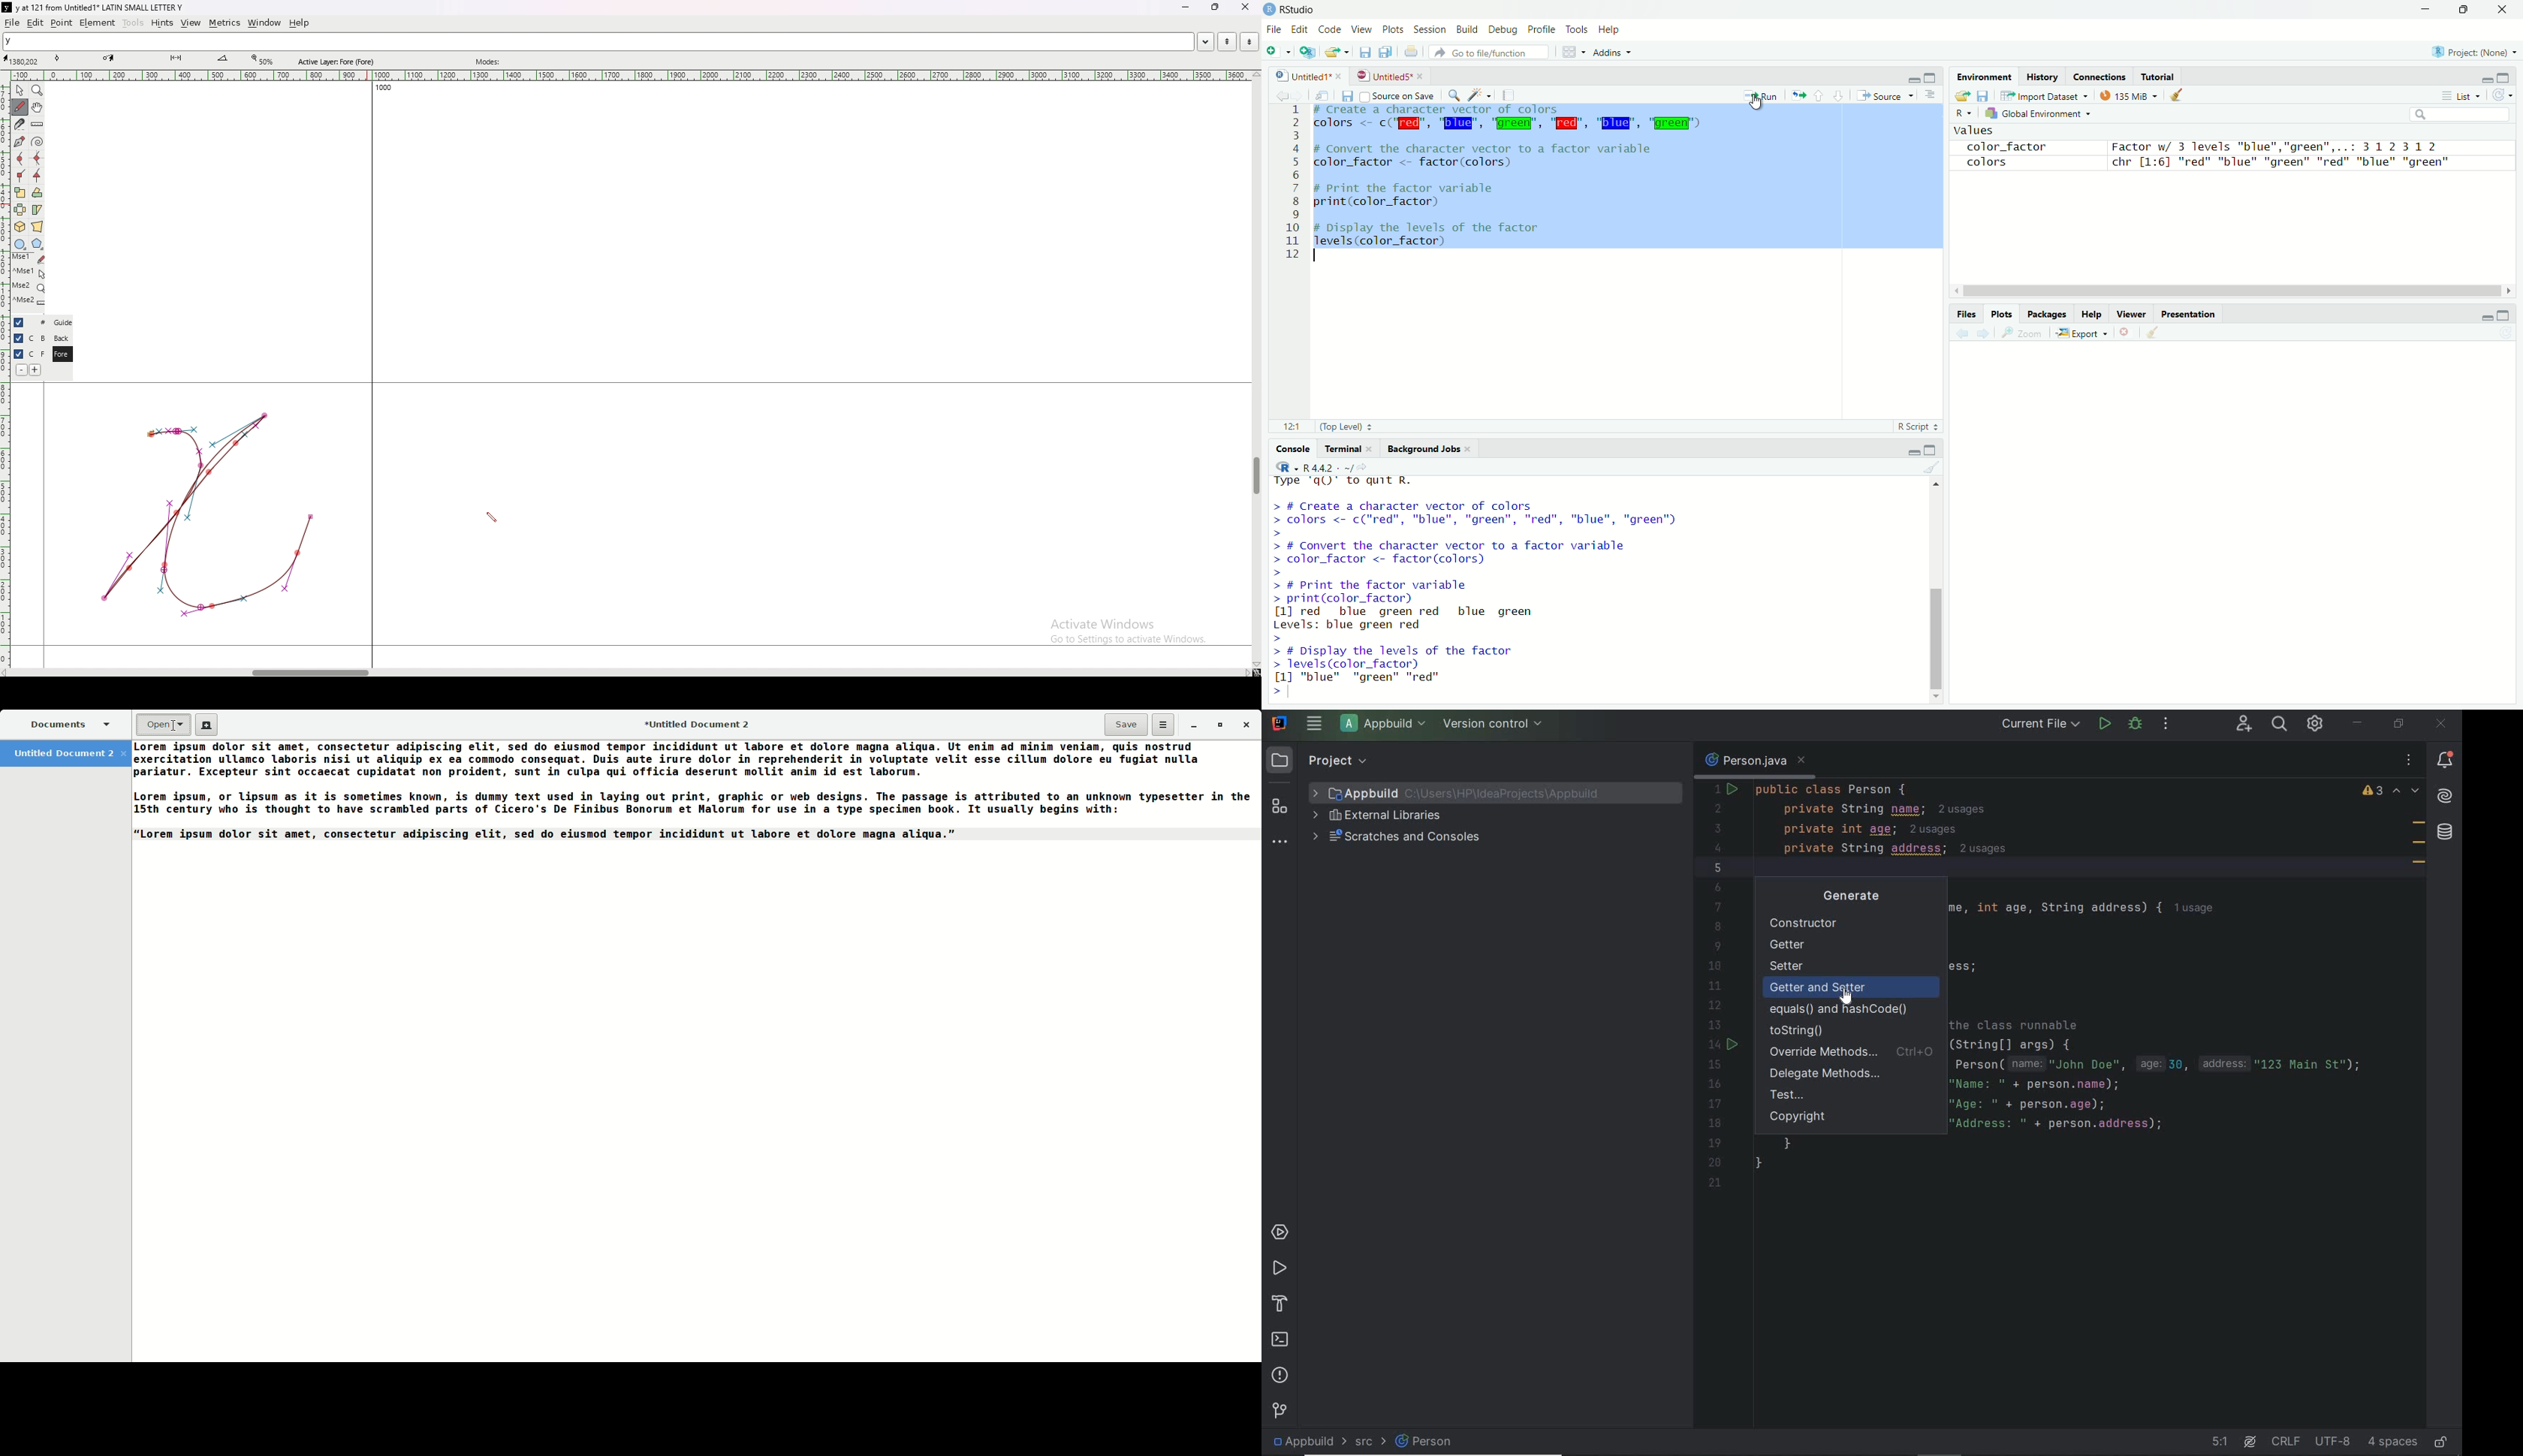  I want to click on draw freehand, so click(20, 107).